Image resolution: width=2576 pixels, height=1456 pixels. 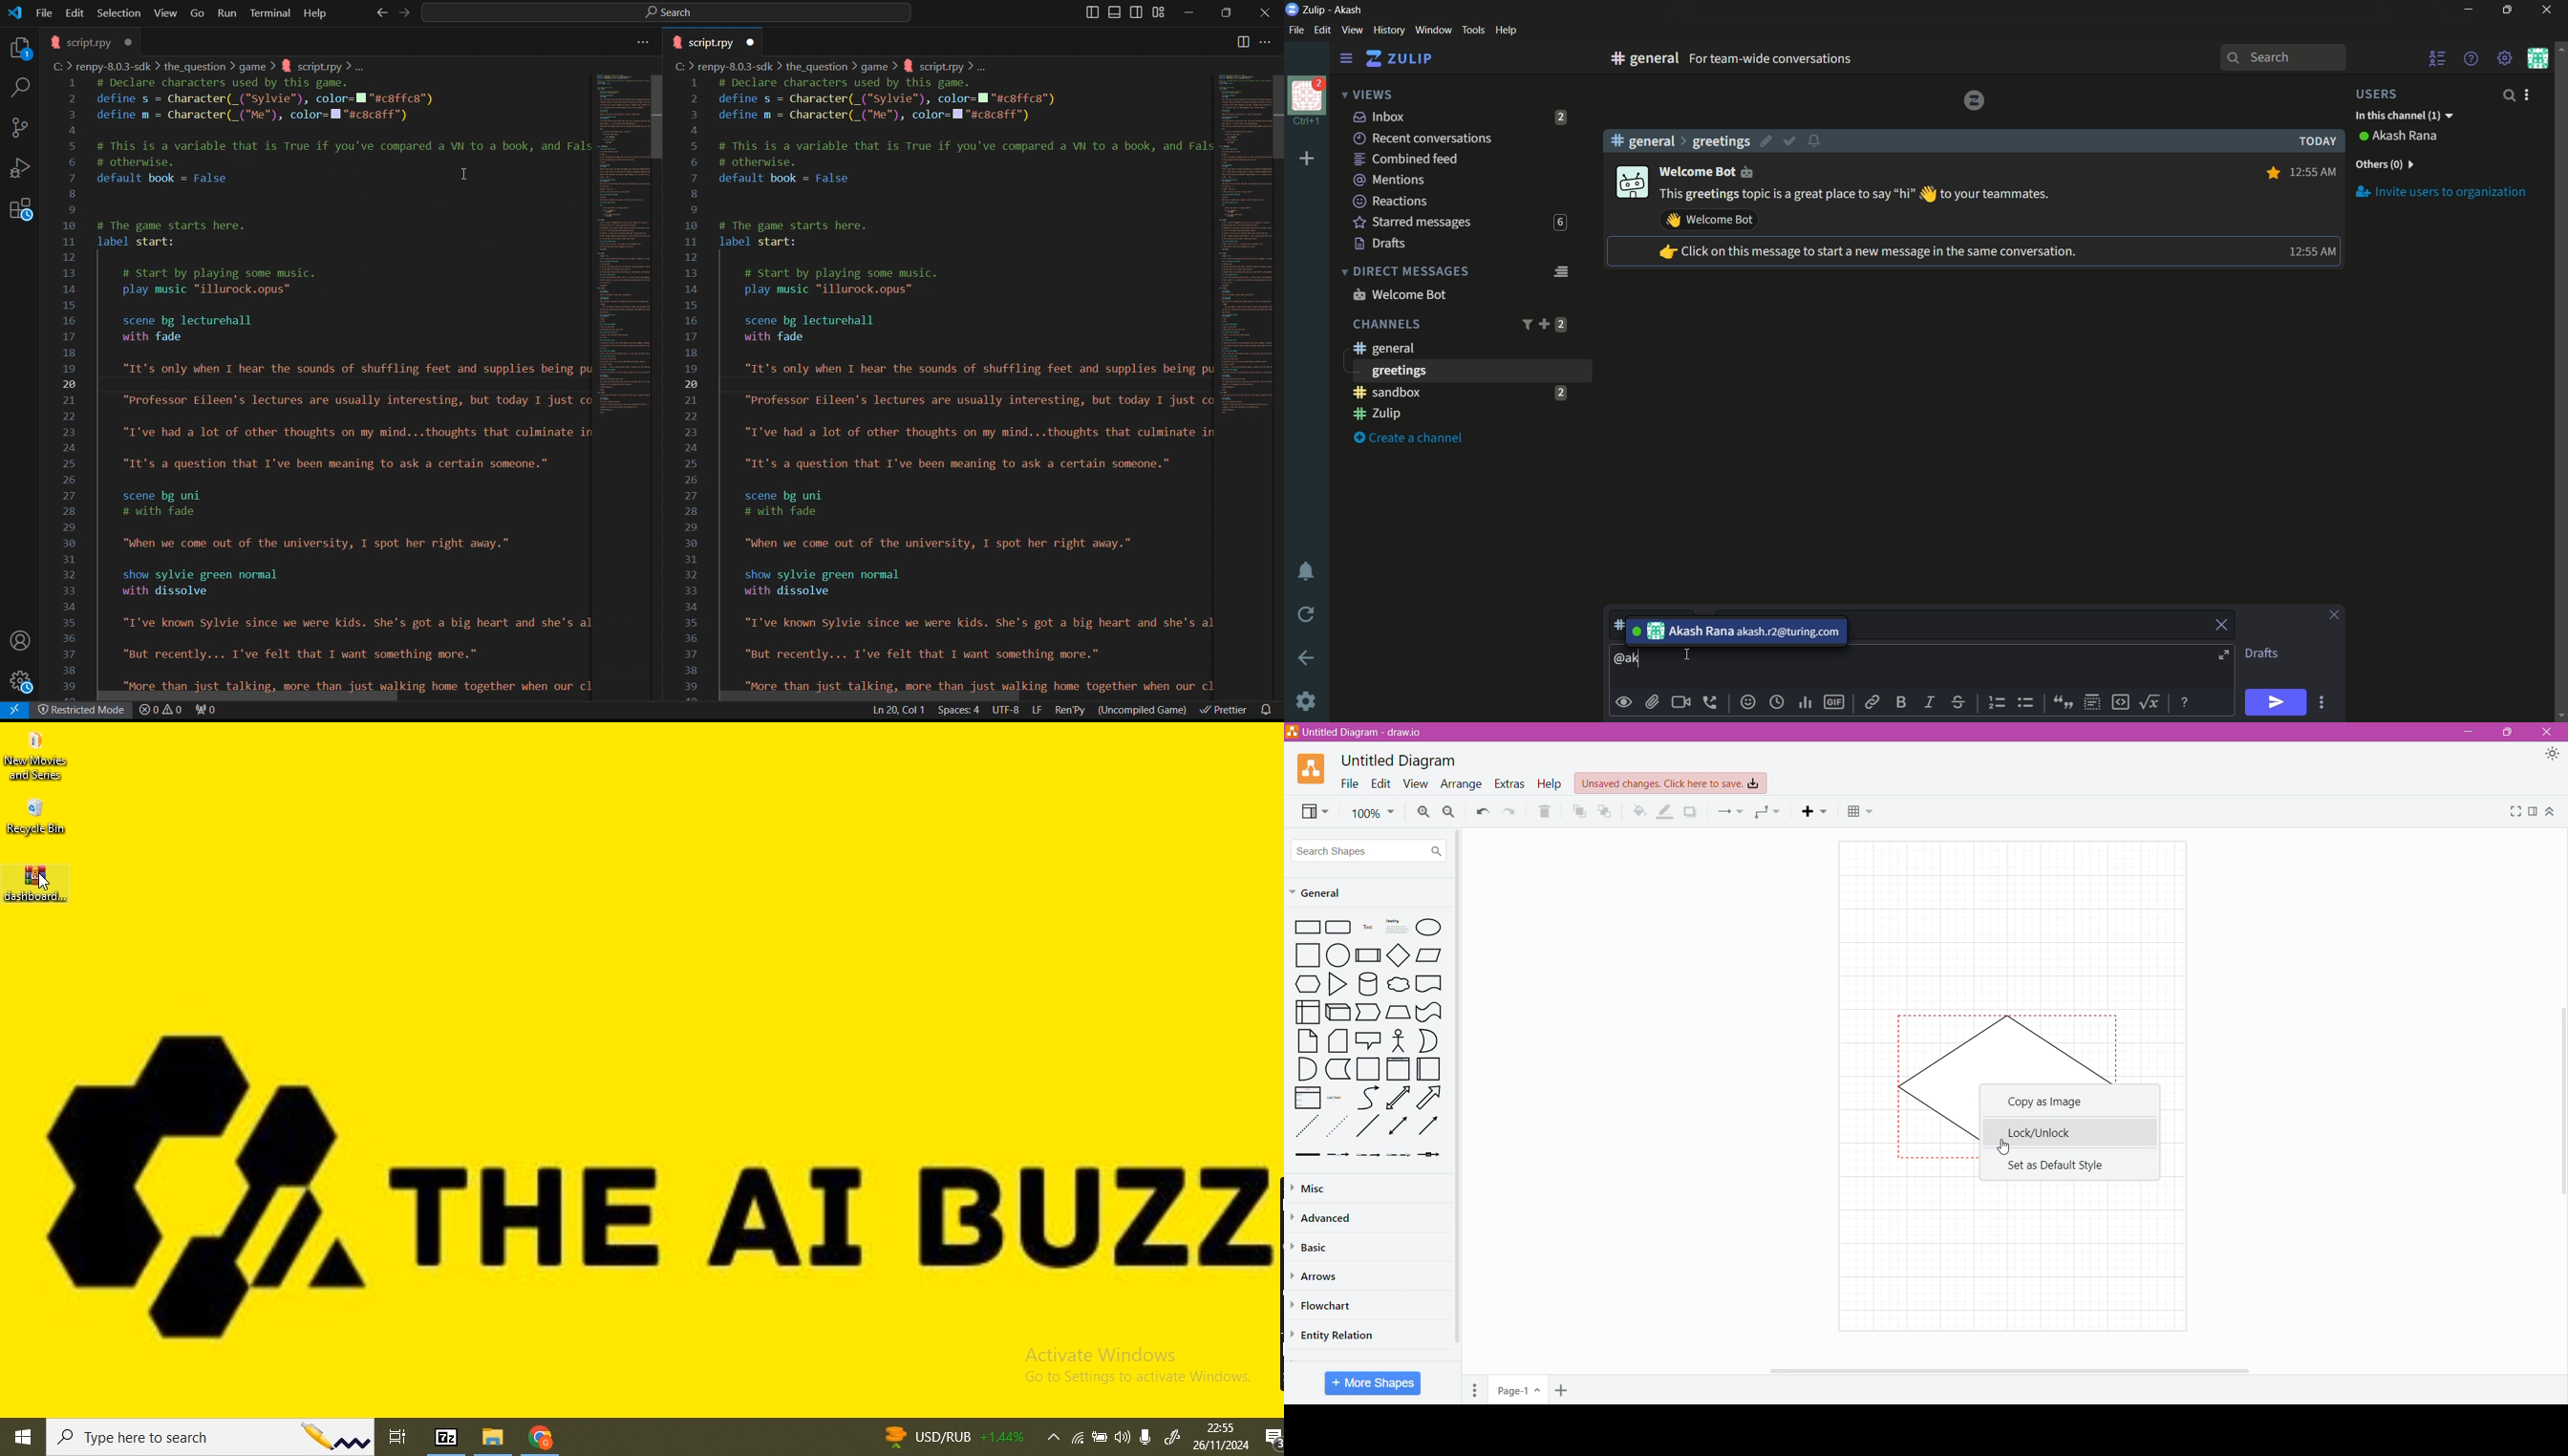 I want to click on 2 unread messages, so click(x=1560, y=392).